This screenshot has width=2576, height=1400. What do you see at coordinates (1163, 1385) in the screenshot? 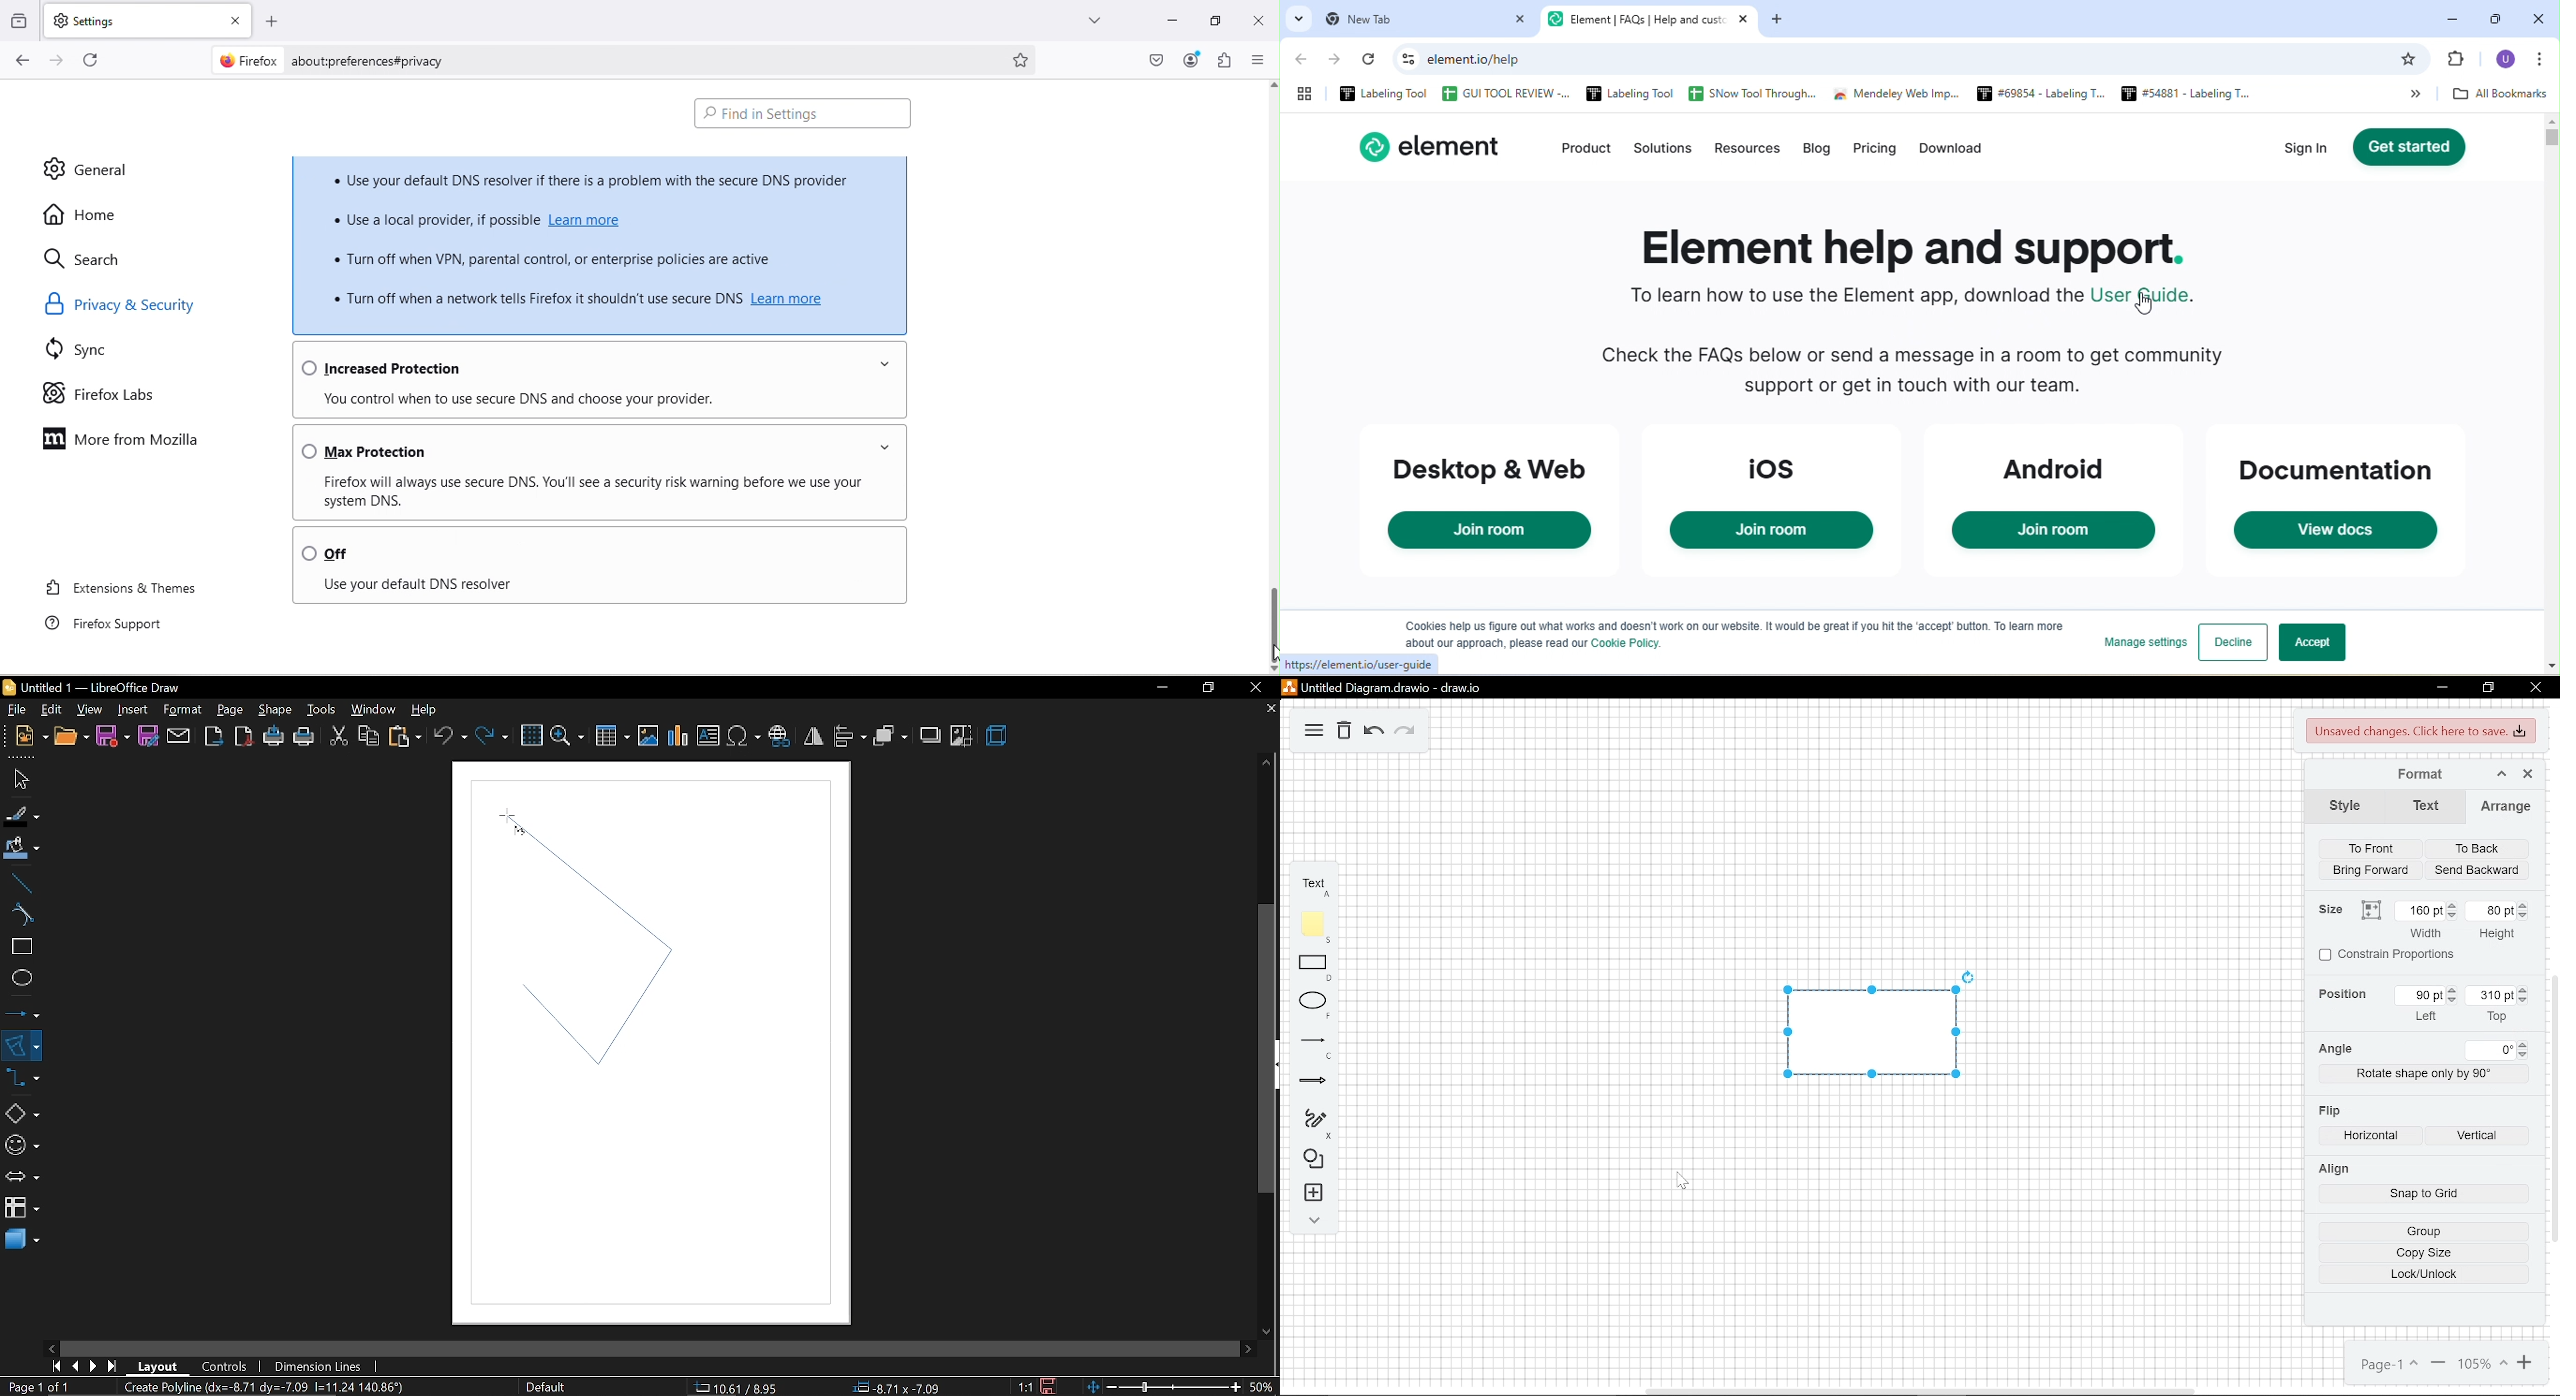
I see `change zoom` at bounding box center [1163, 1385].